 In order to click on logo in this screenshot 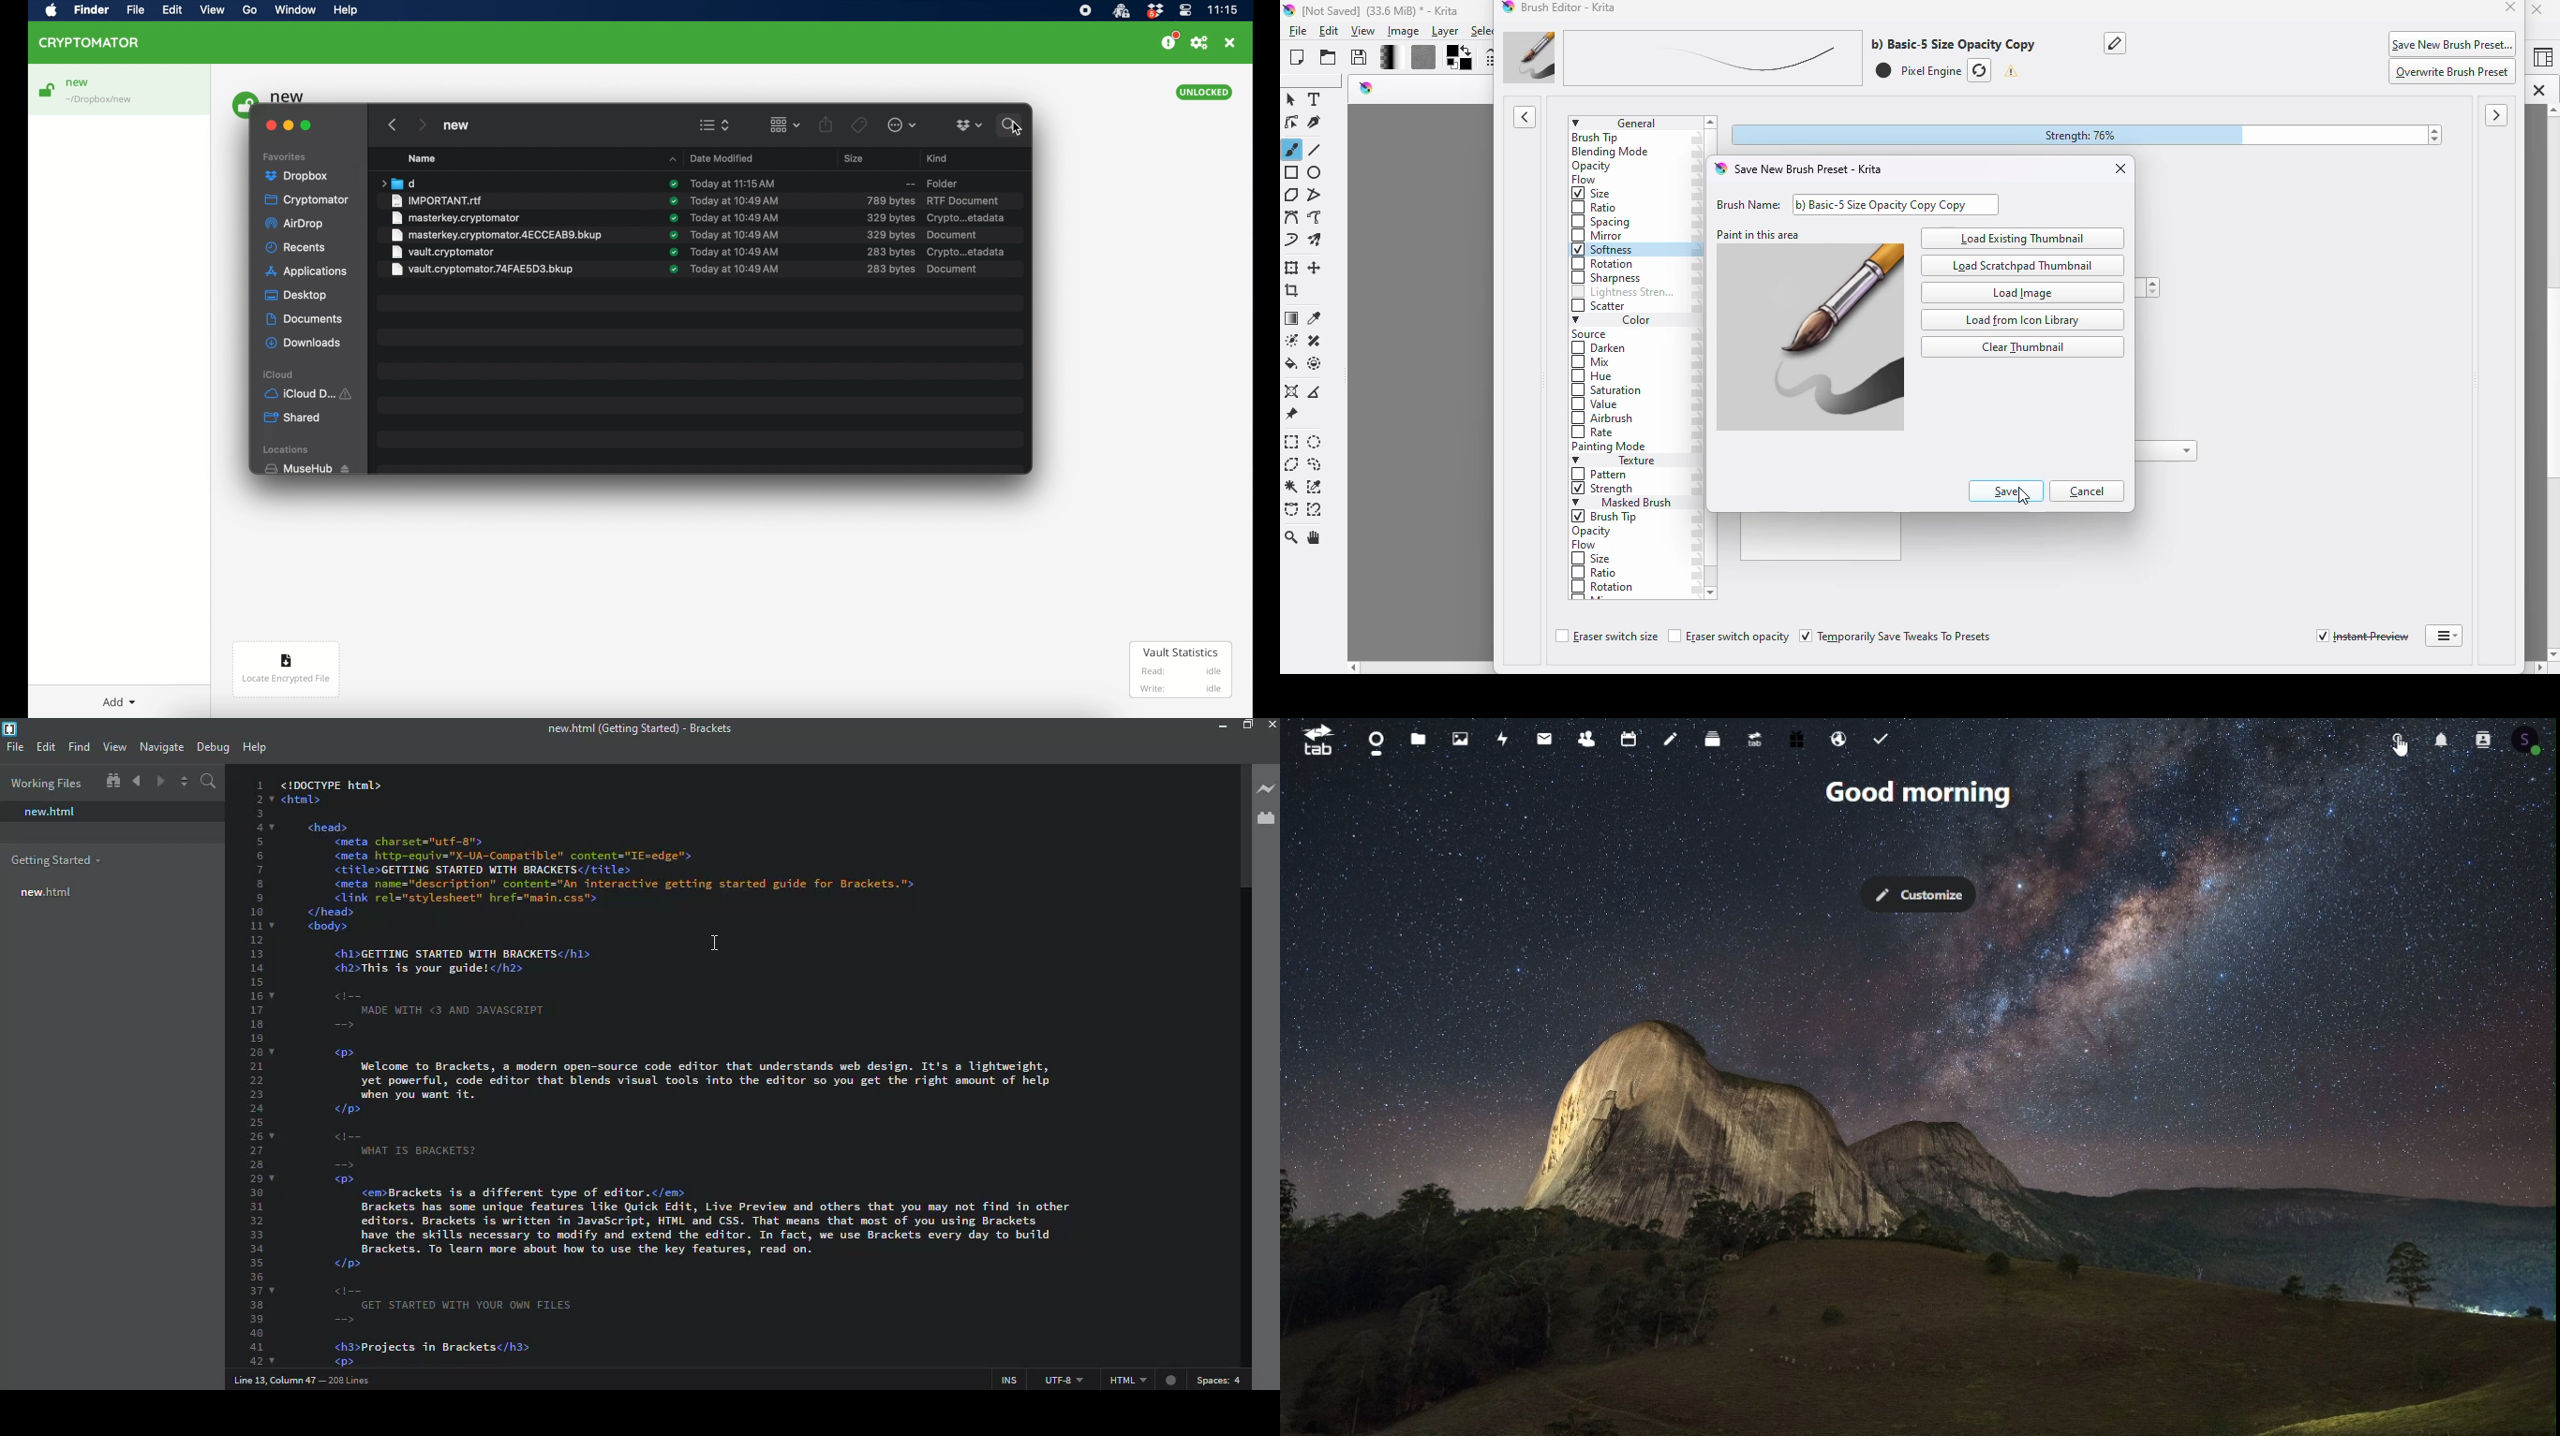, I will do `click(1509, 8)`.